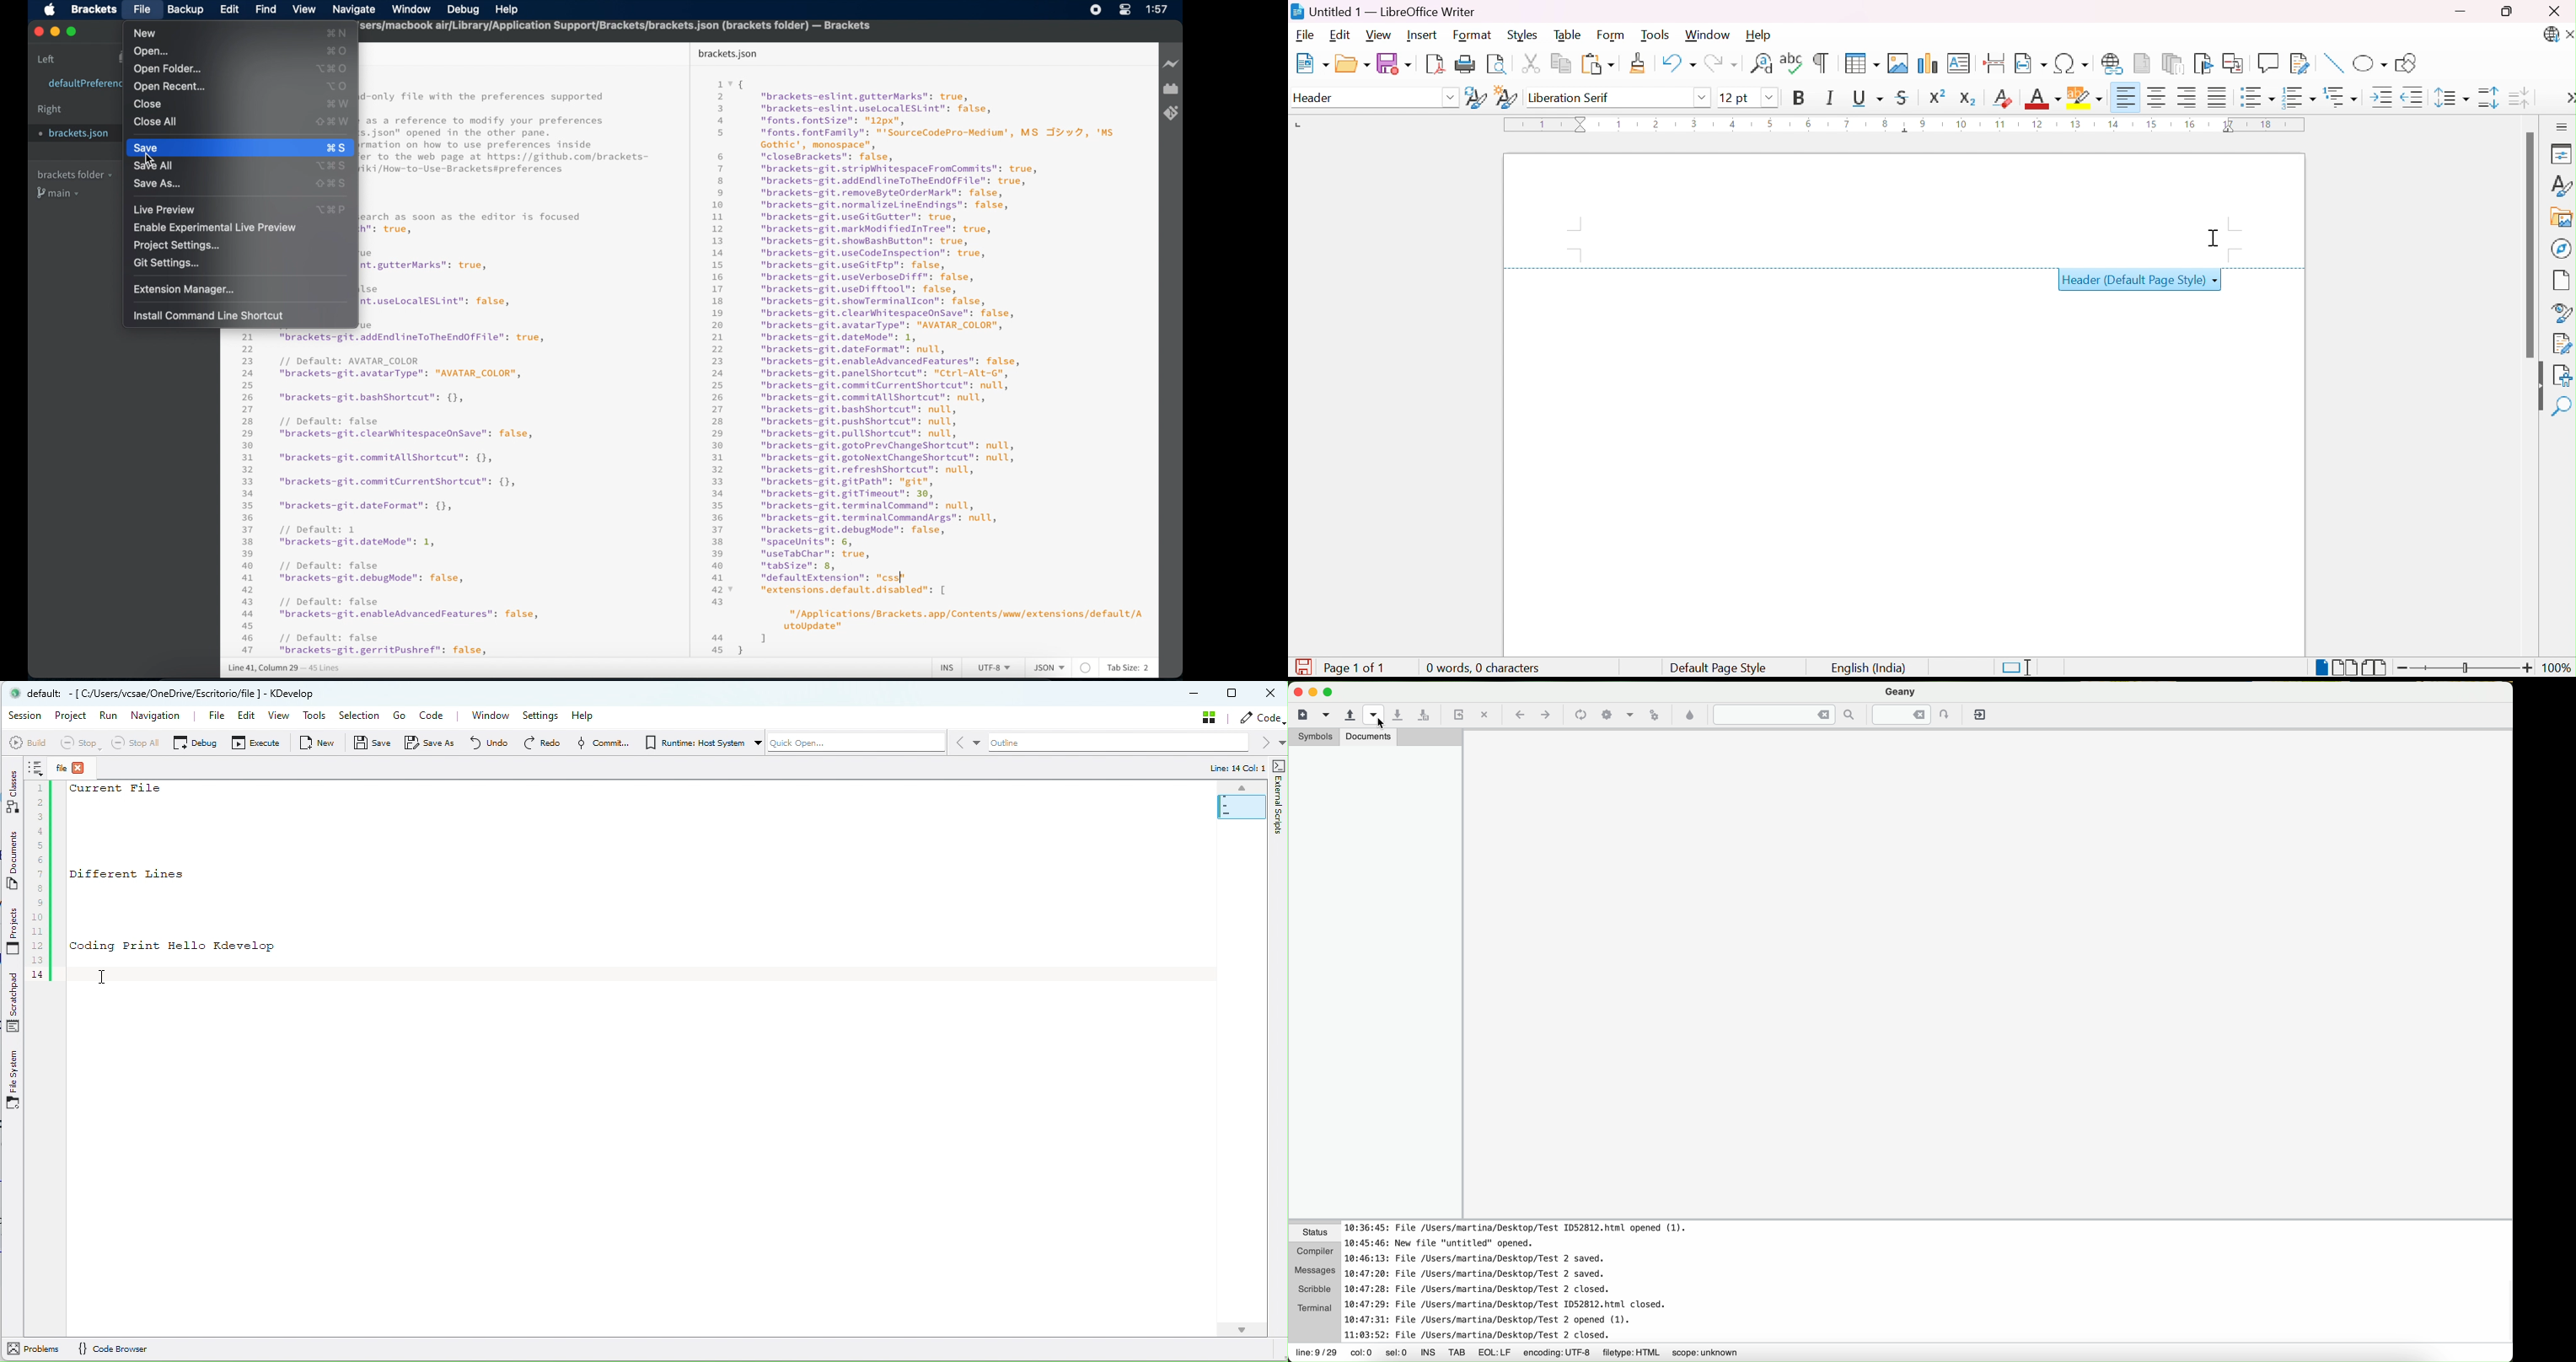 The width and height of the screenshot is (2576, 1372). Describe the element at coordinates (185, 9) in the screenshot. I see `backup` at that location.